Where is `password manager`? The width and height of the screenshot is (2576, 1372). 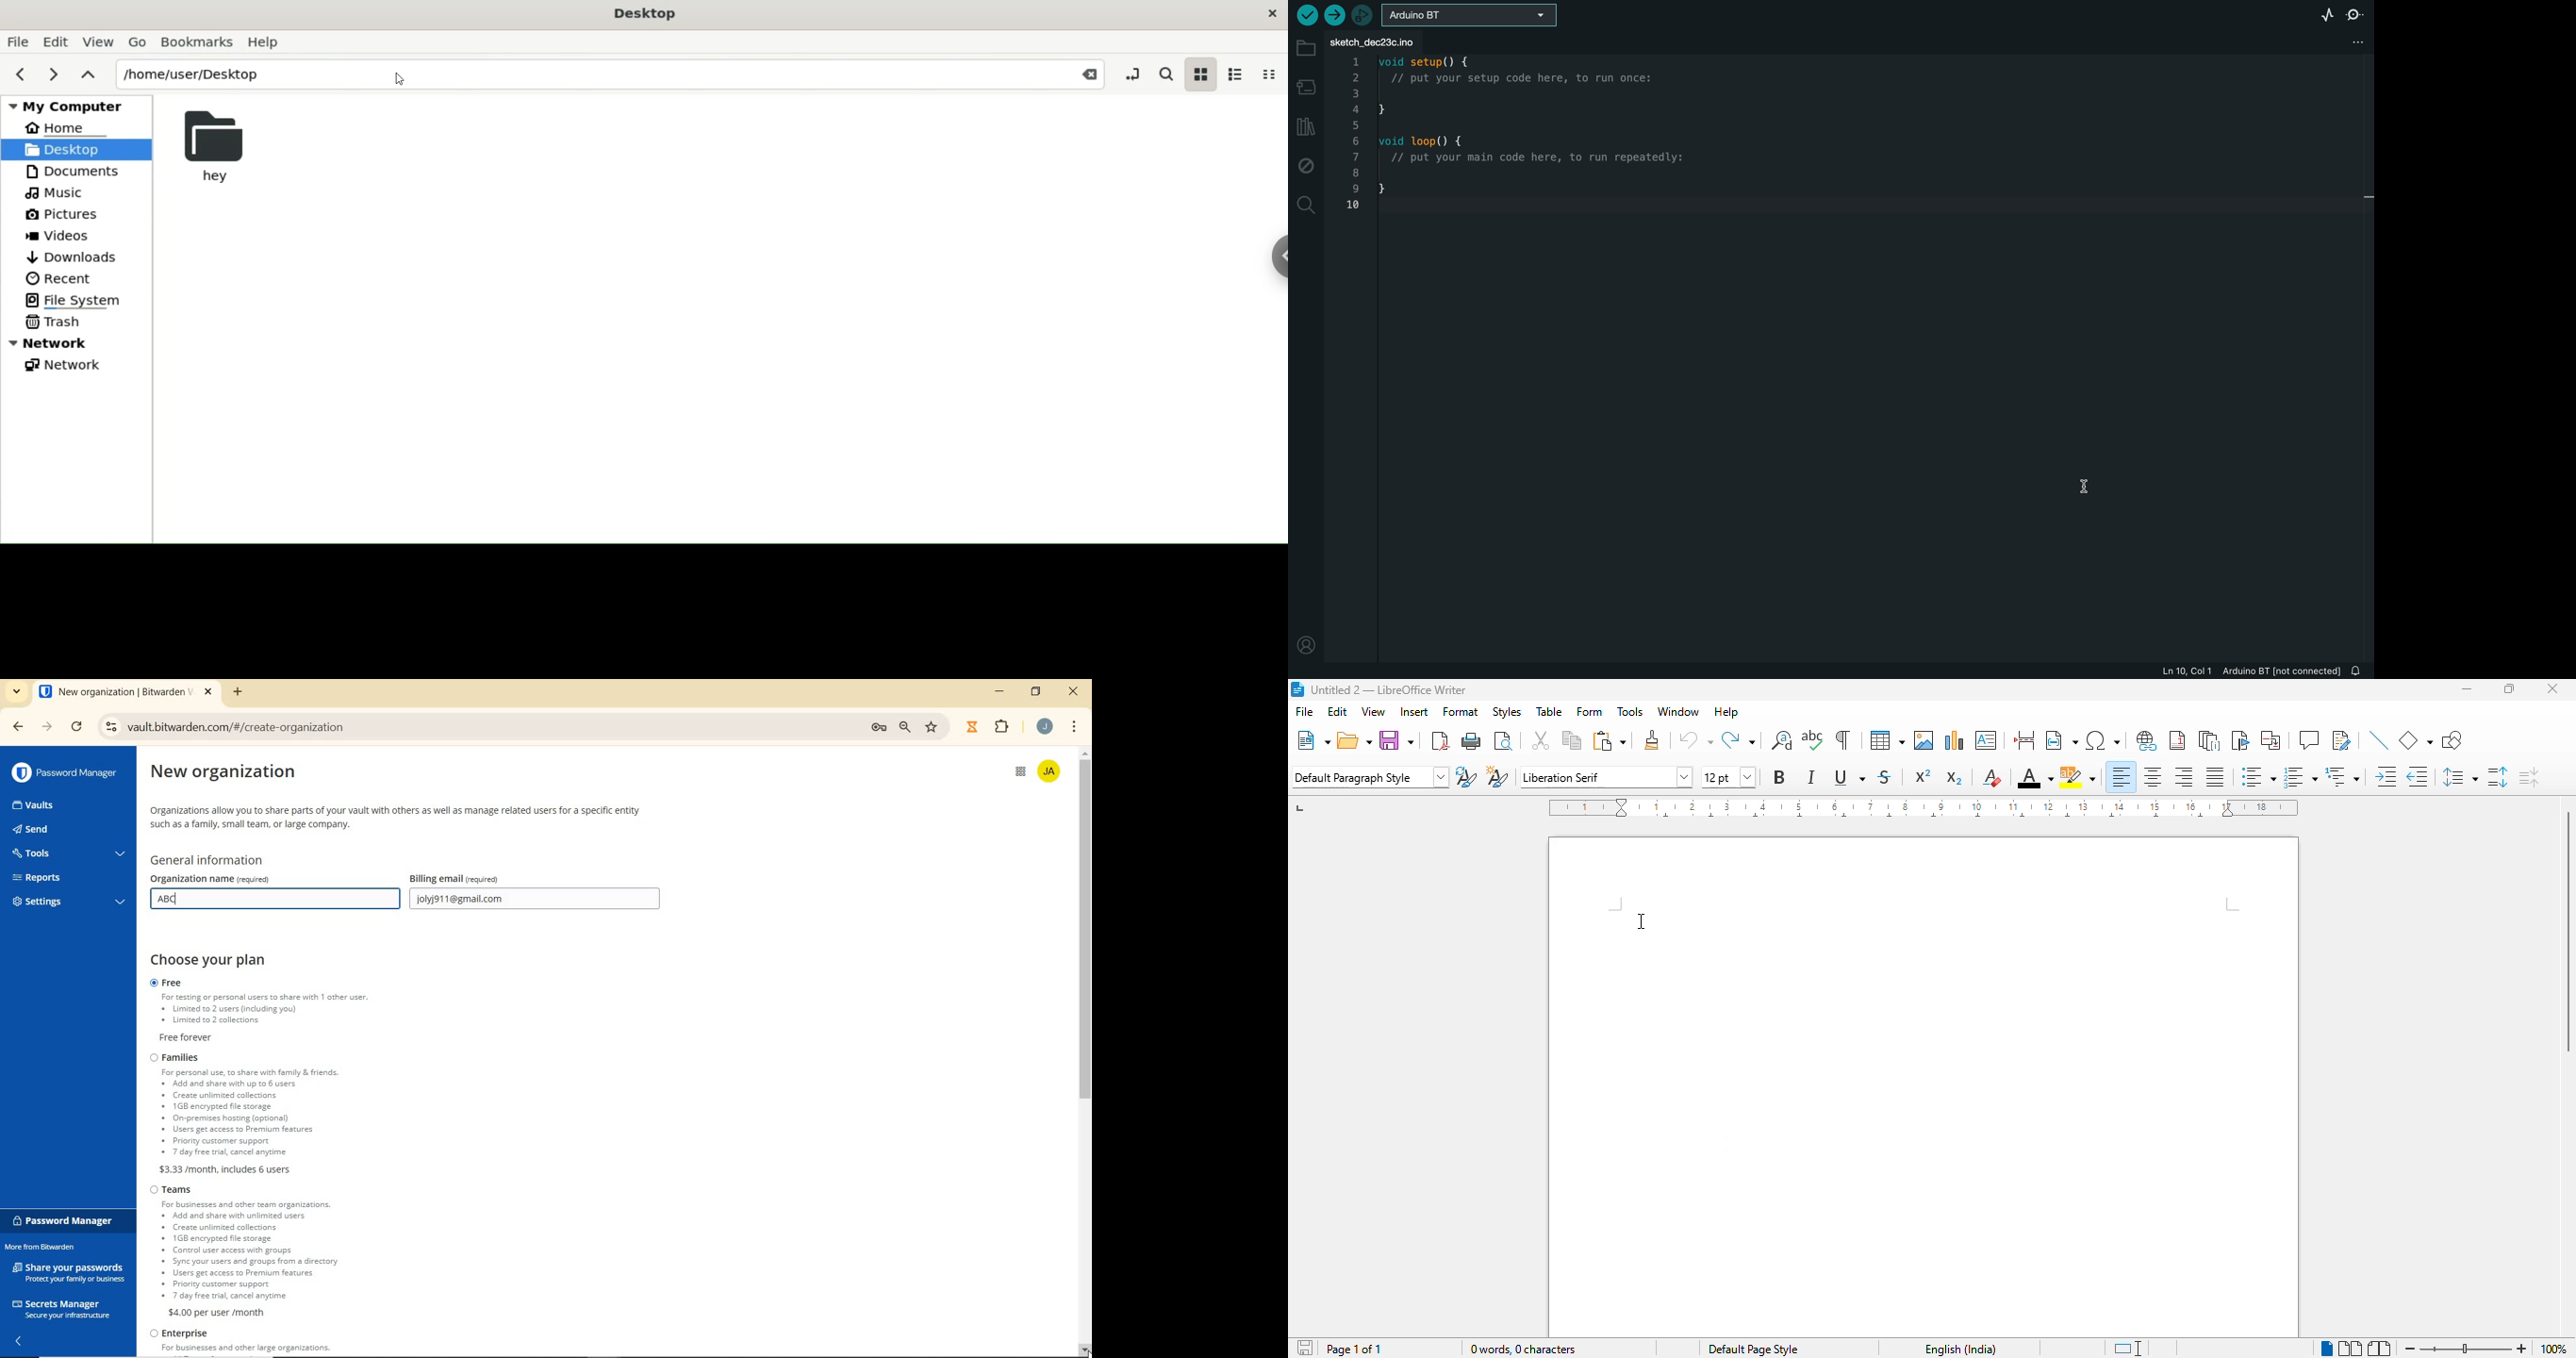
password manager is located at coordinates (66, 1221).